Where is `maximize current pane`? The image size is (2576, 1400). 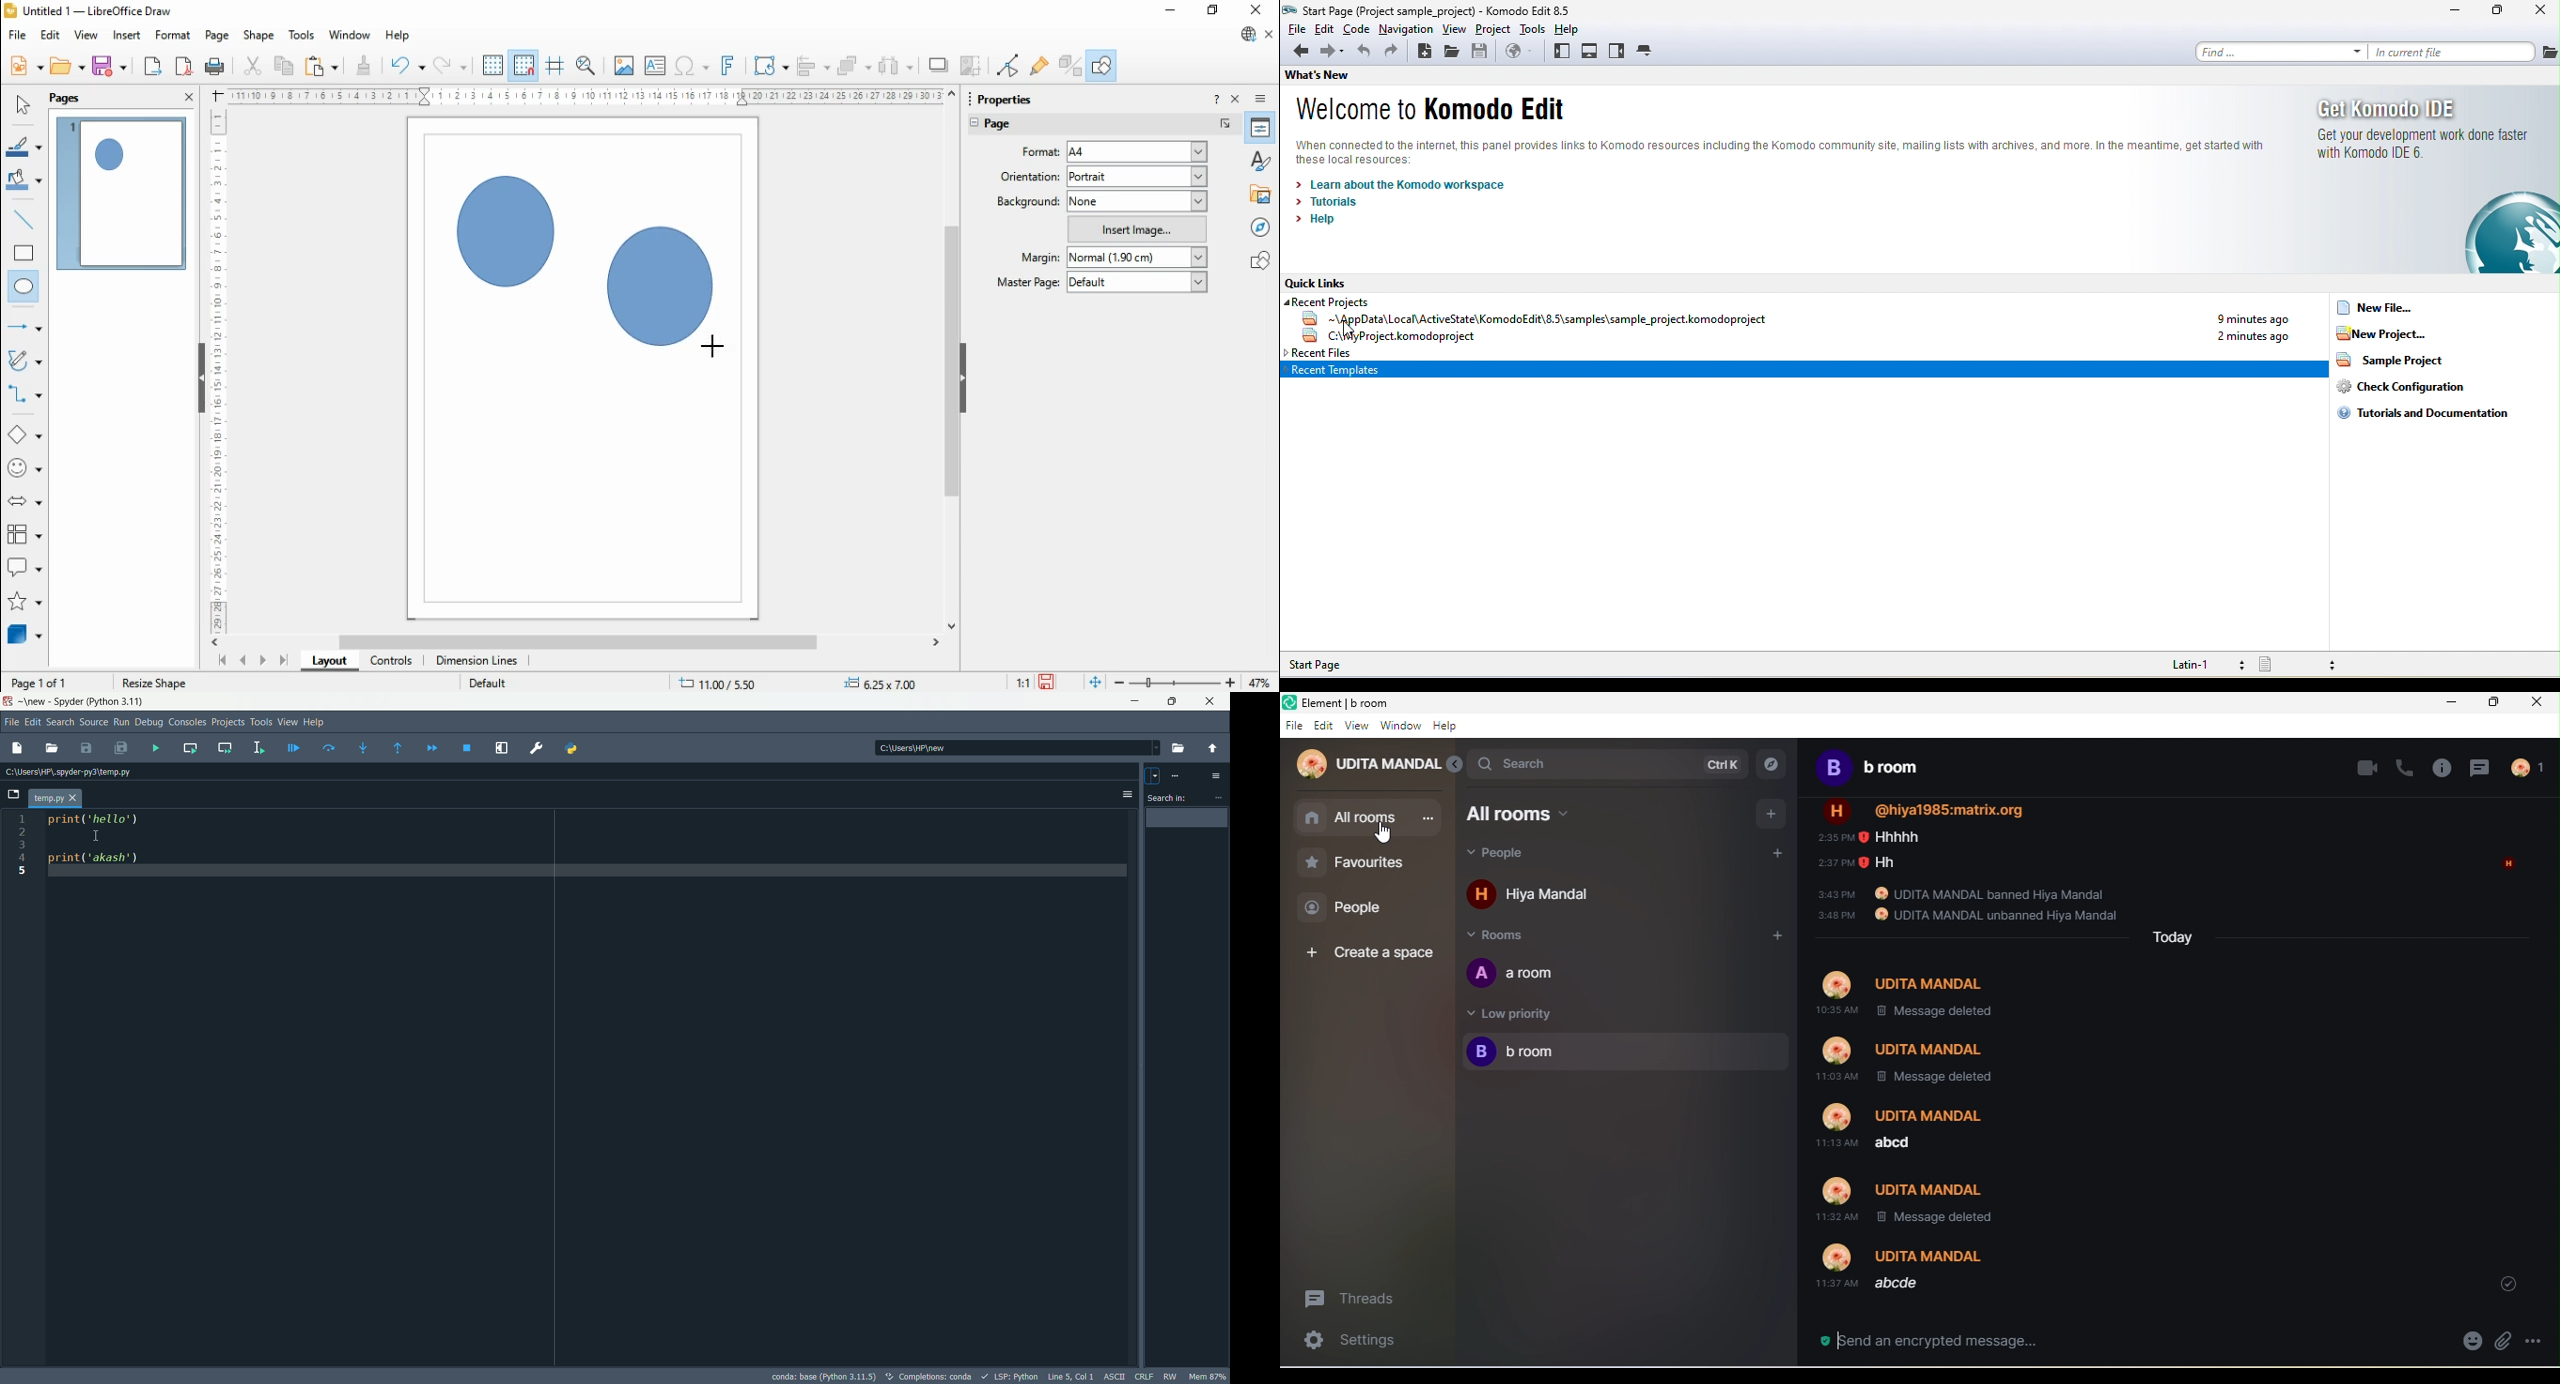 maximize current pane is located at coordinates (502, 748).